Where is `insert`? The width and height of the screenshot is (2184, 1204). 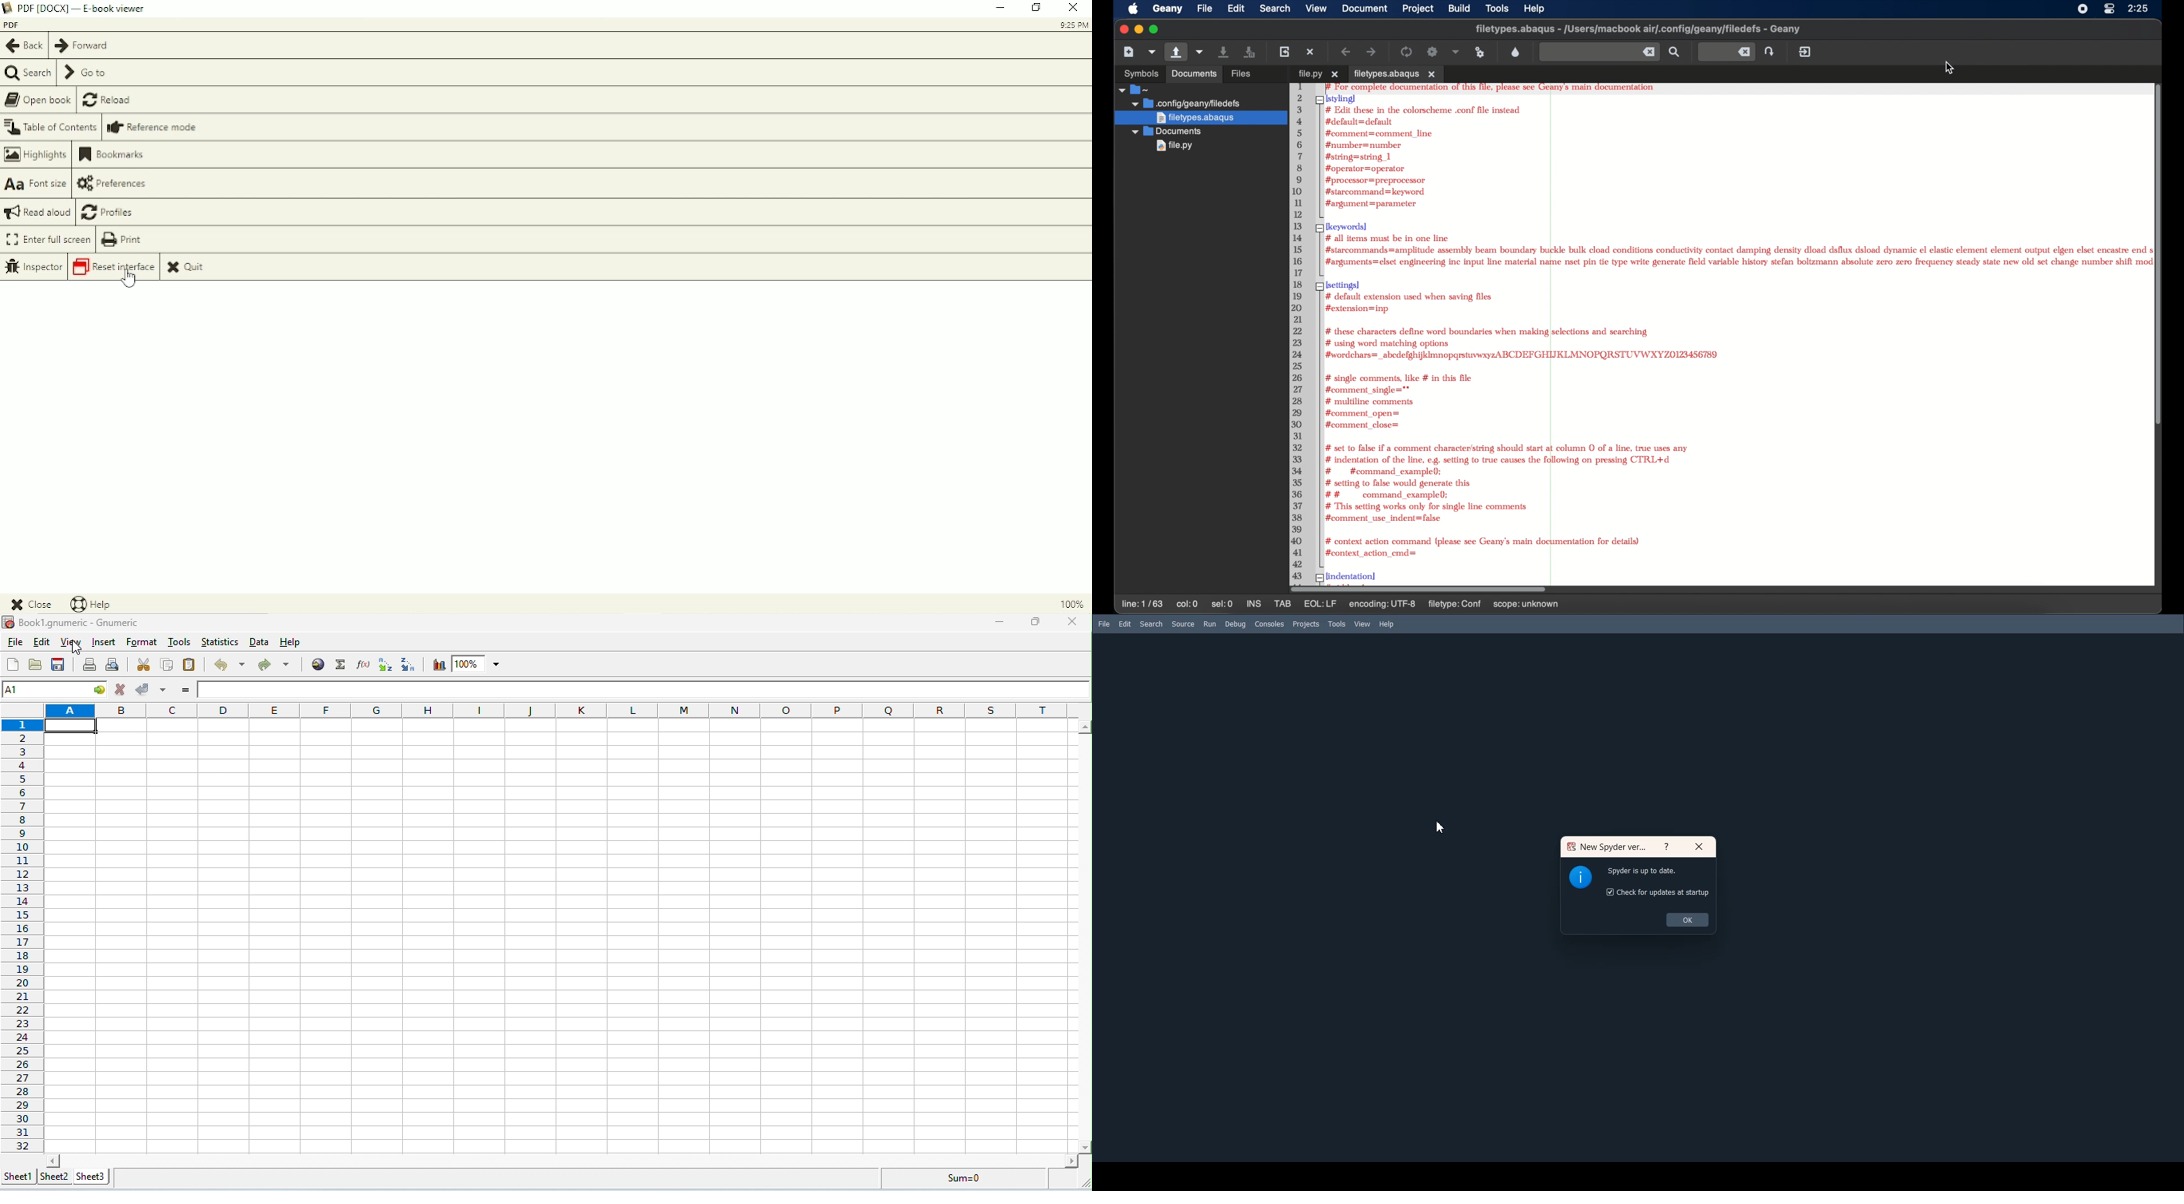
insert is located at coordinates (104, 643).